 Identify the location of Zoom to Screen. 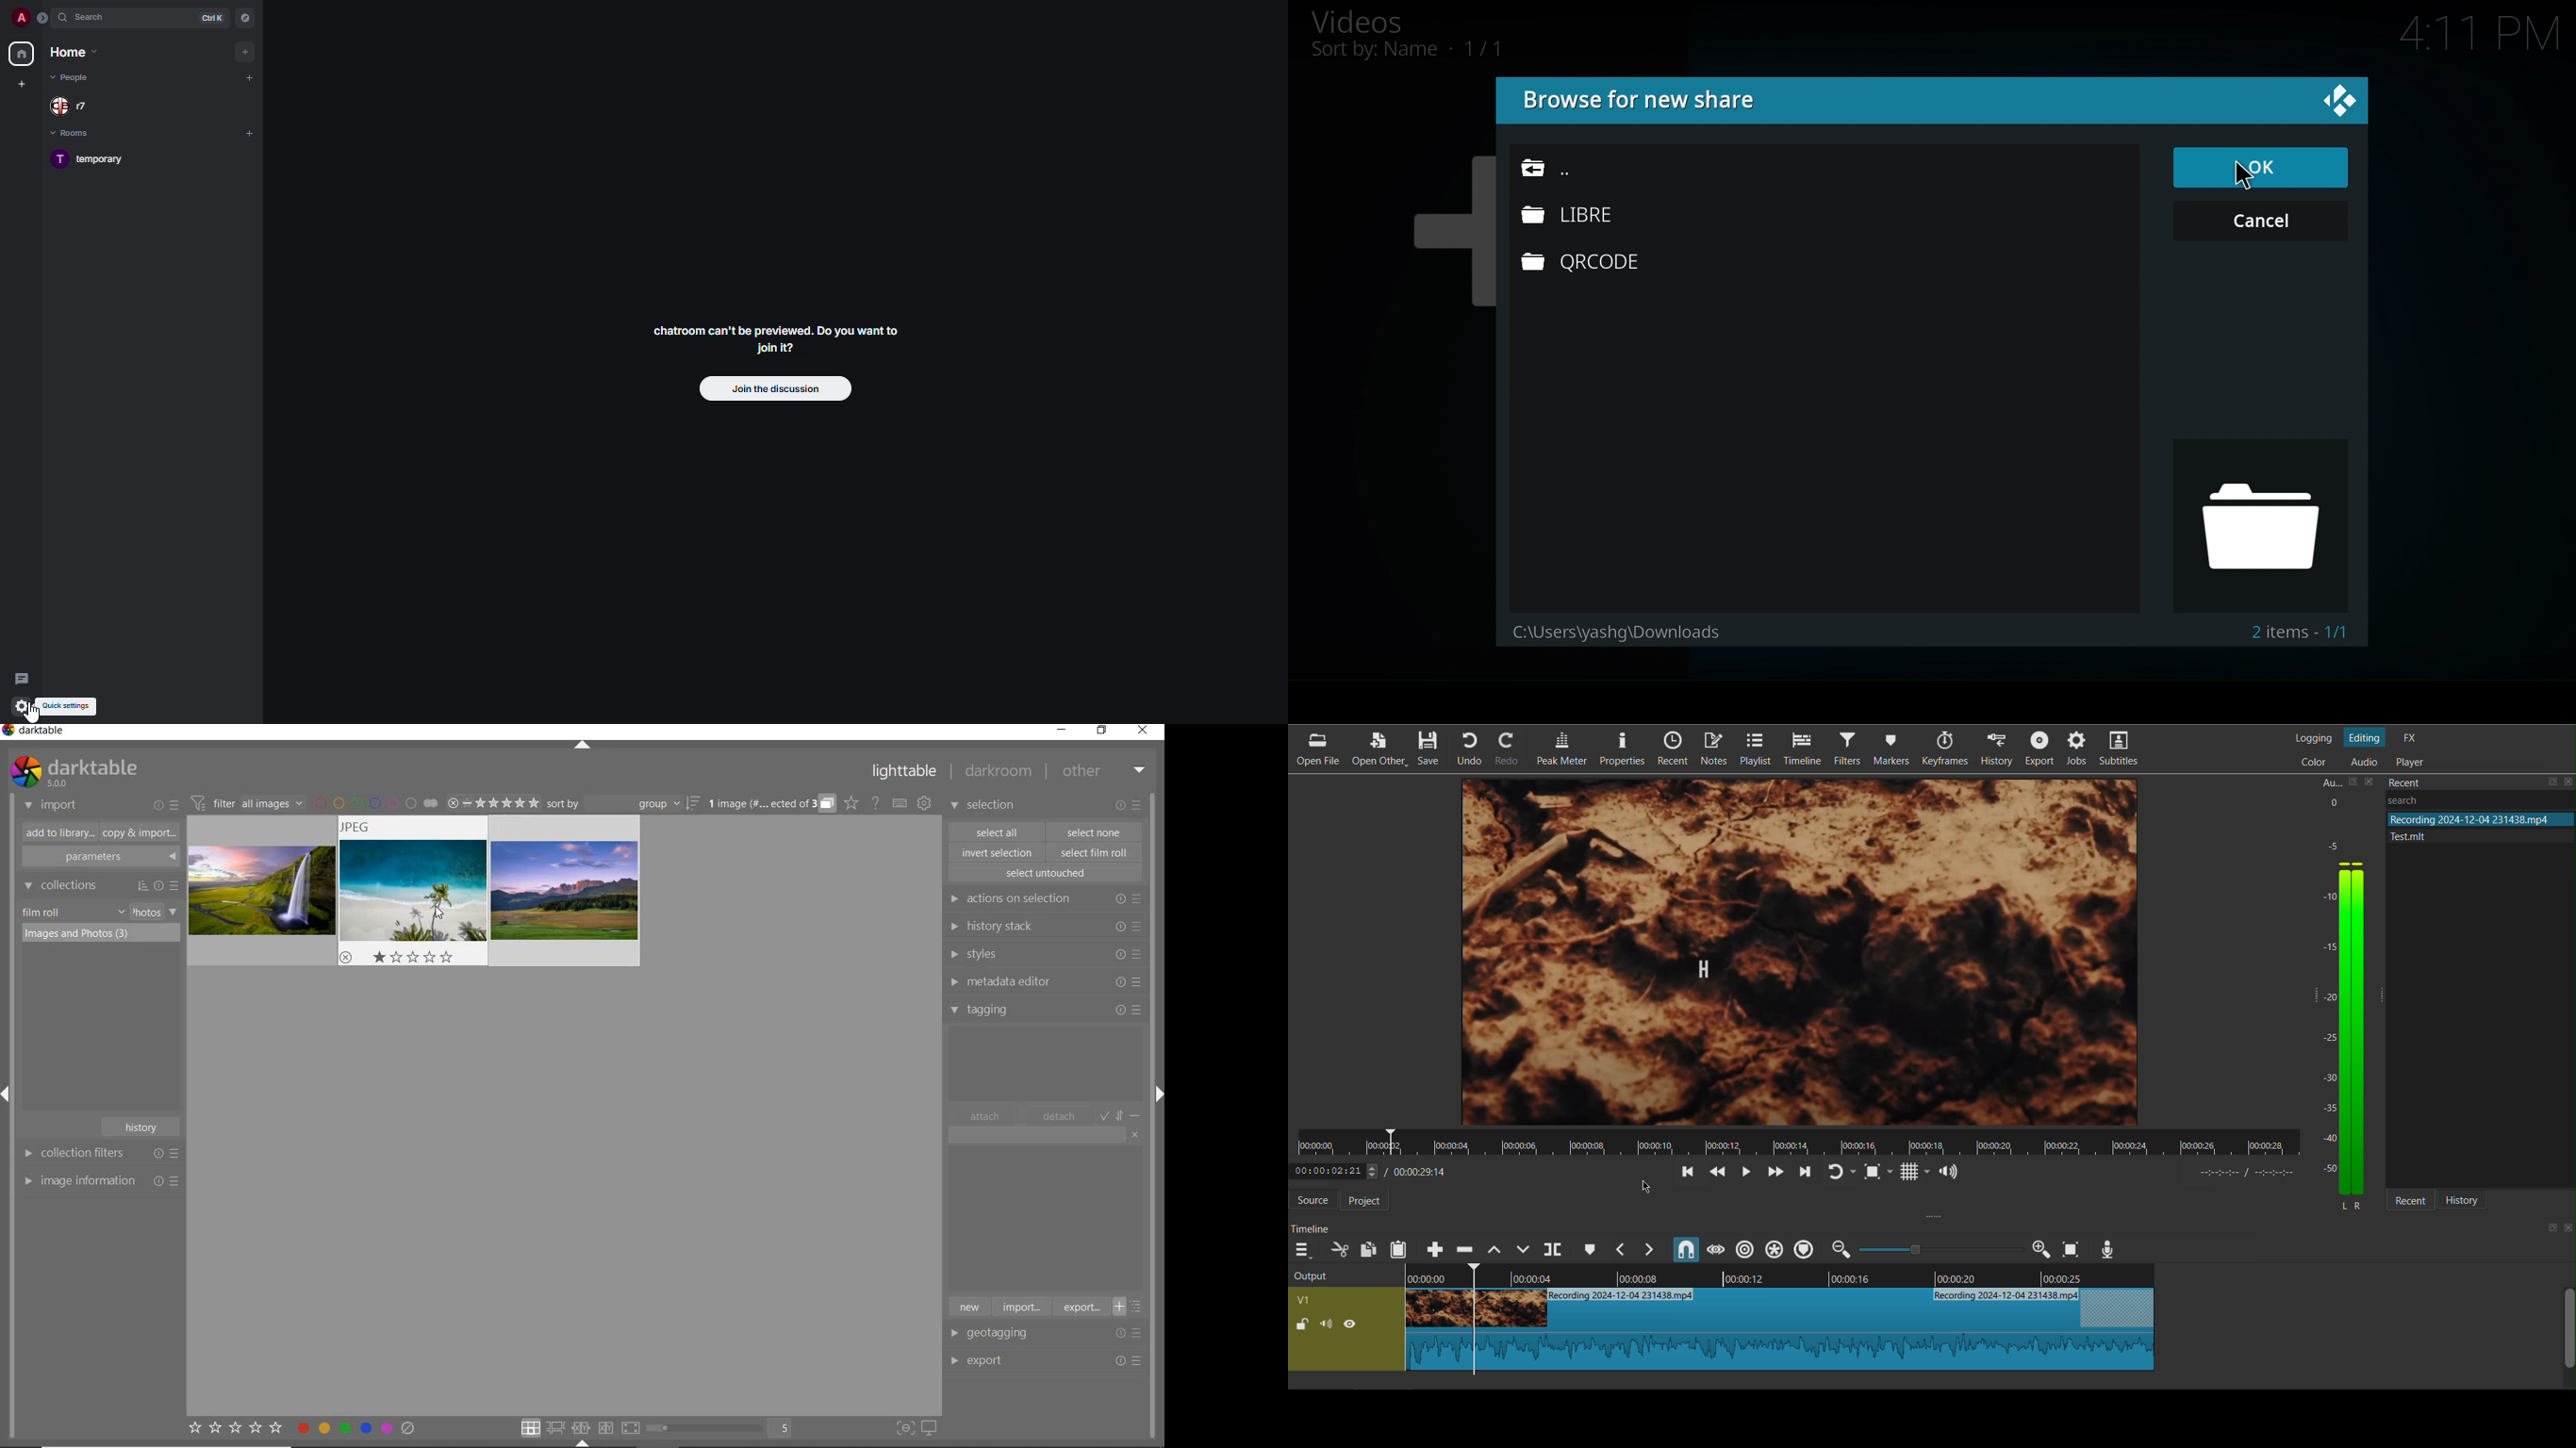
(2070, 1249).